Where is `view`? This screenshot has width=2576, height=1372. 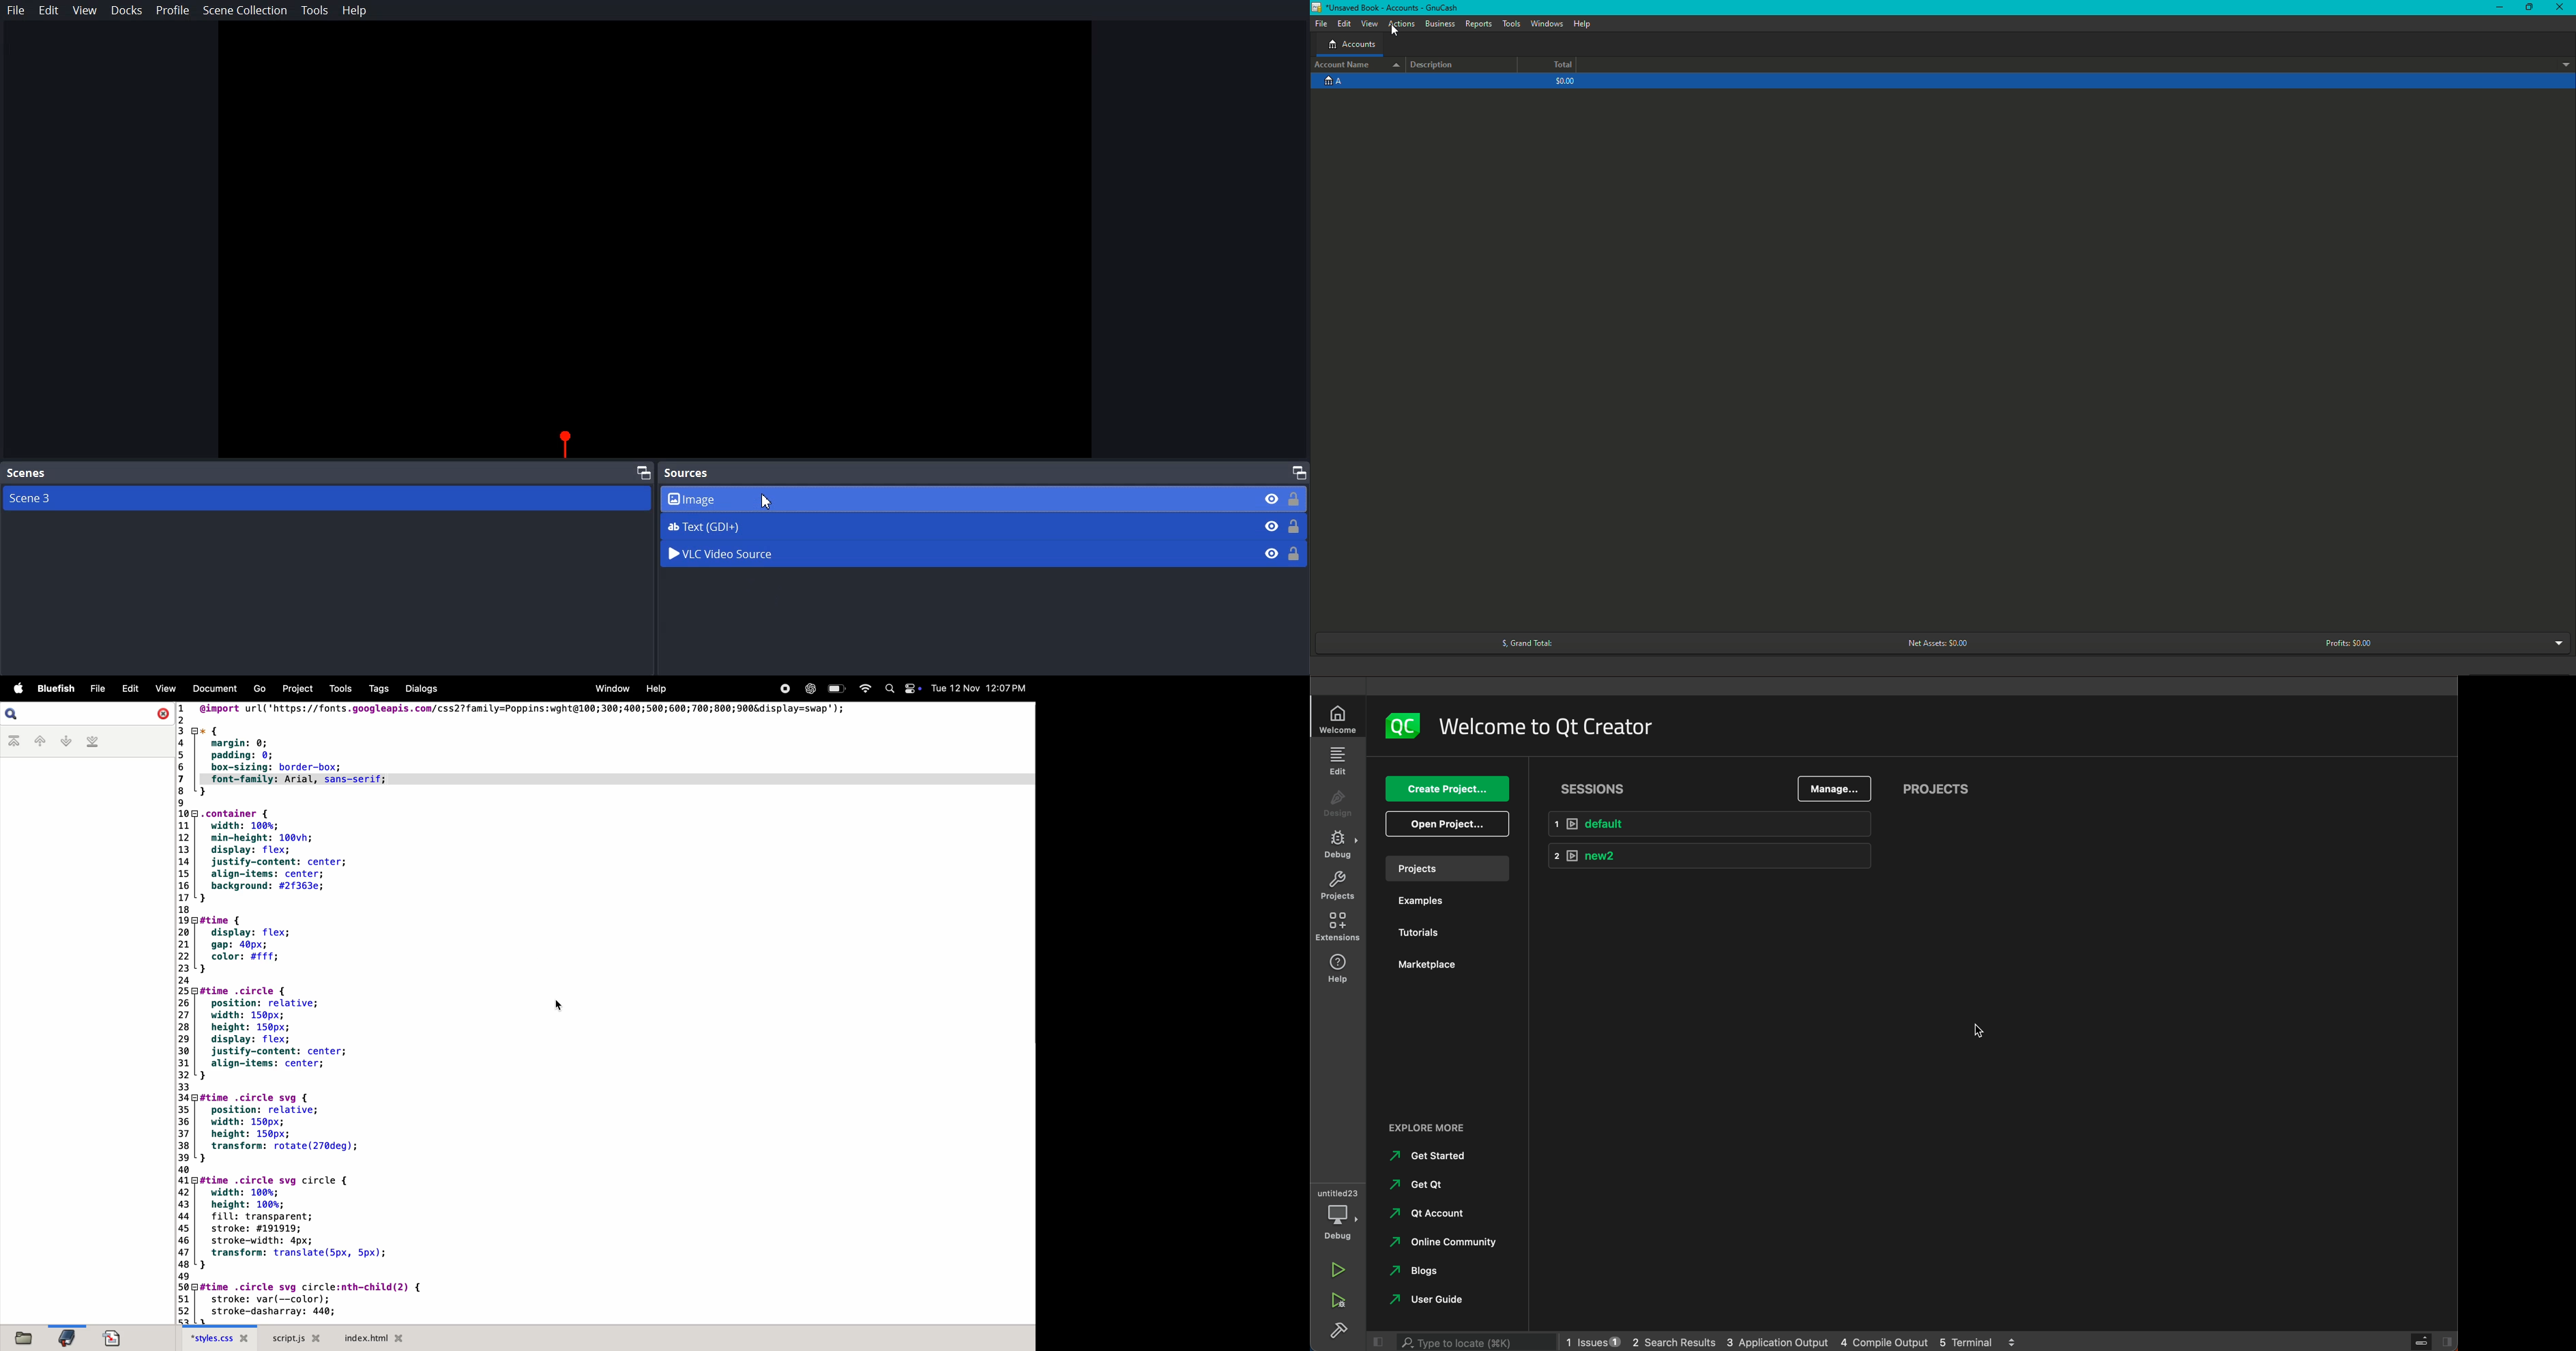
view is located at coordinates (165, 690).